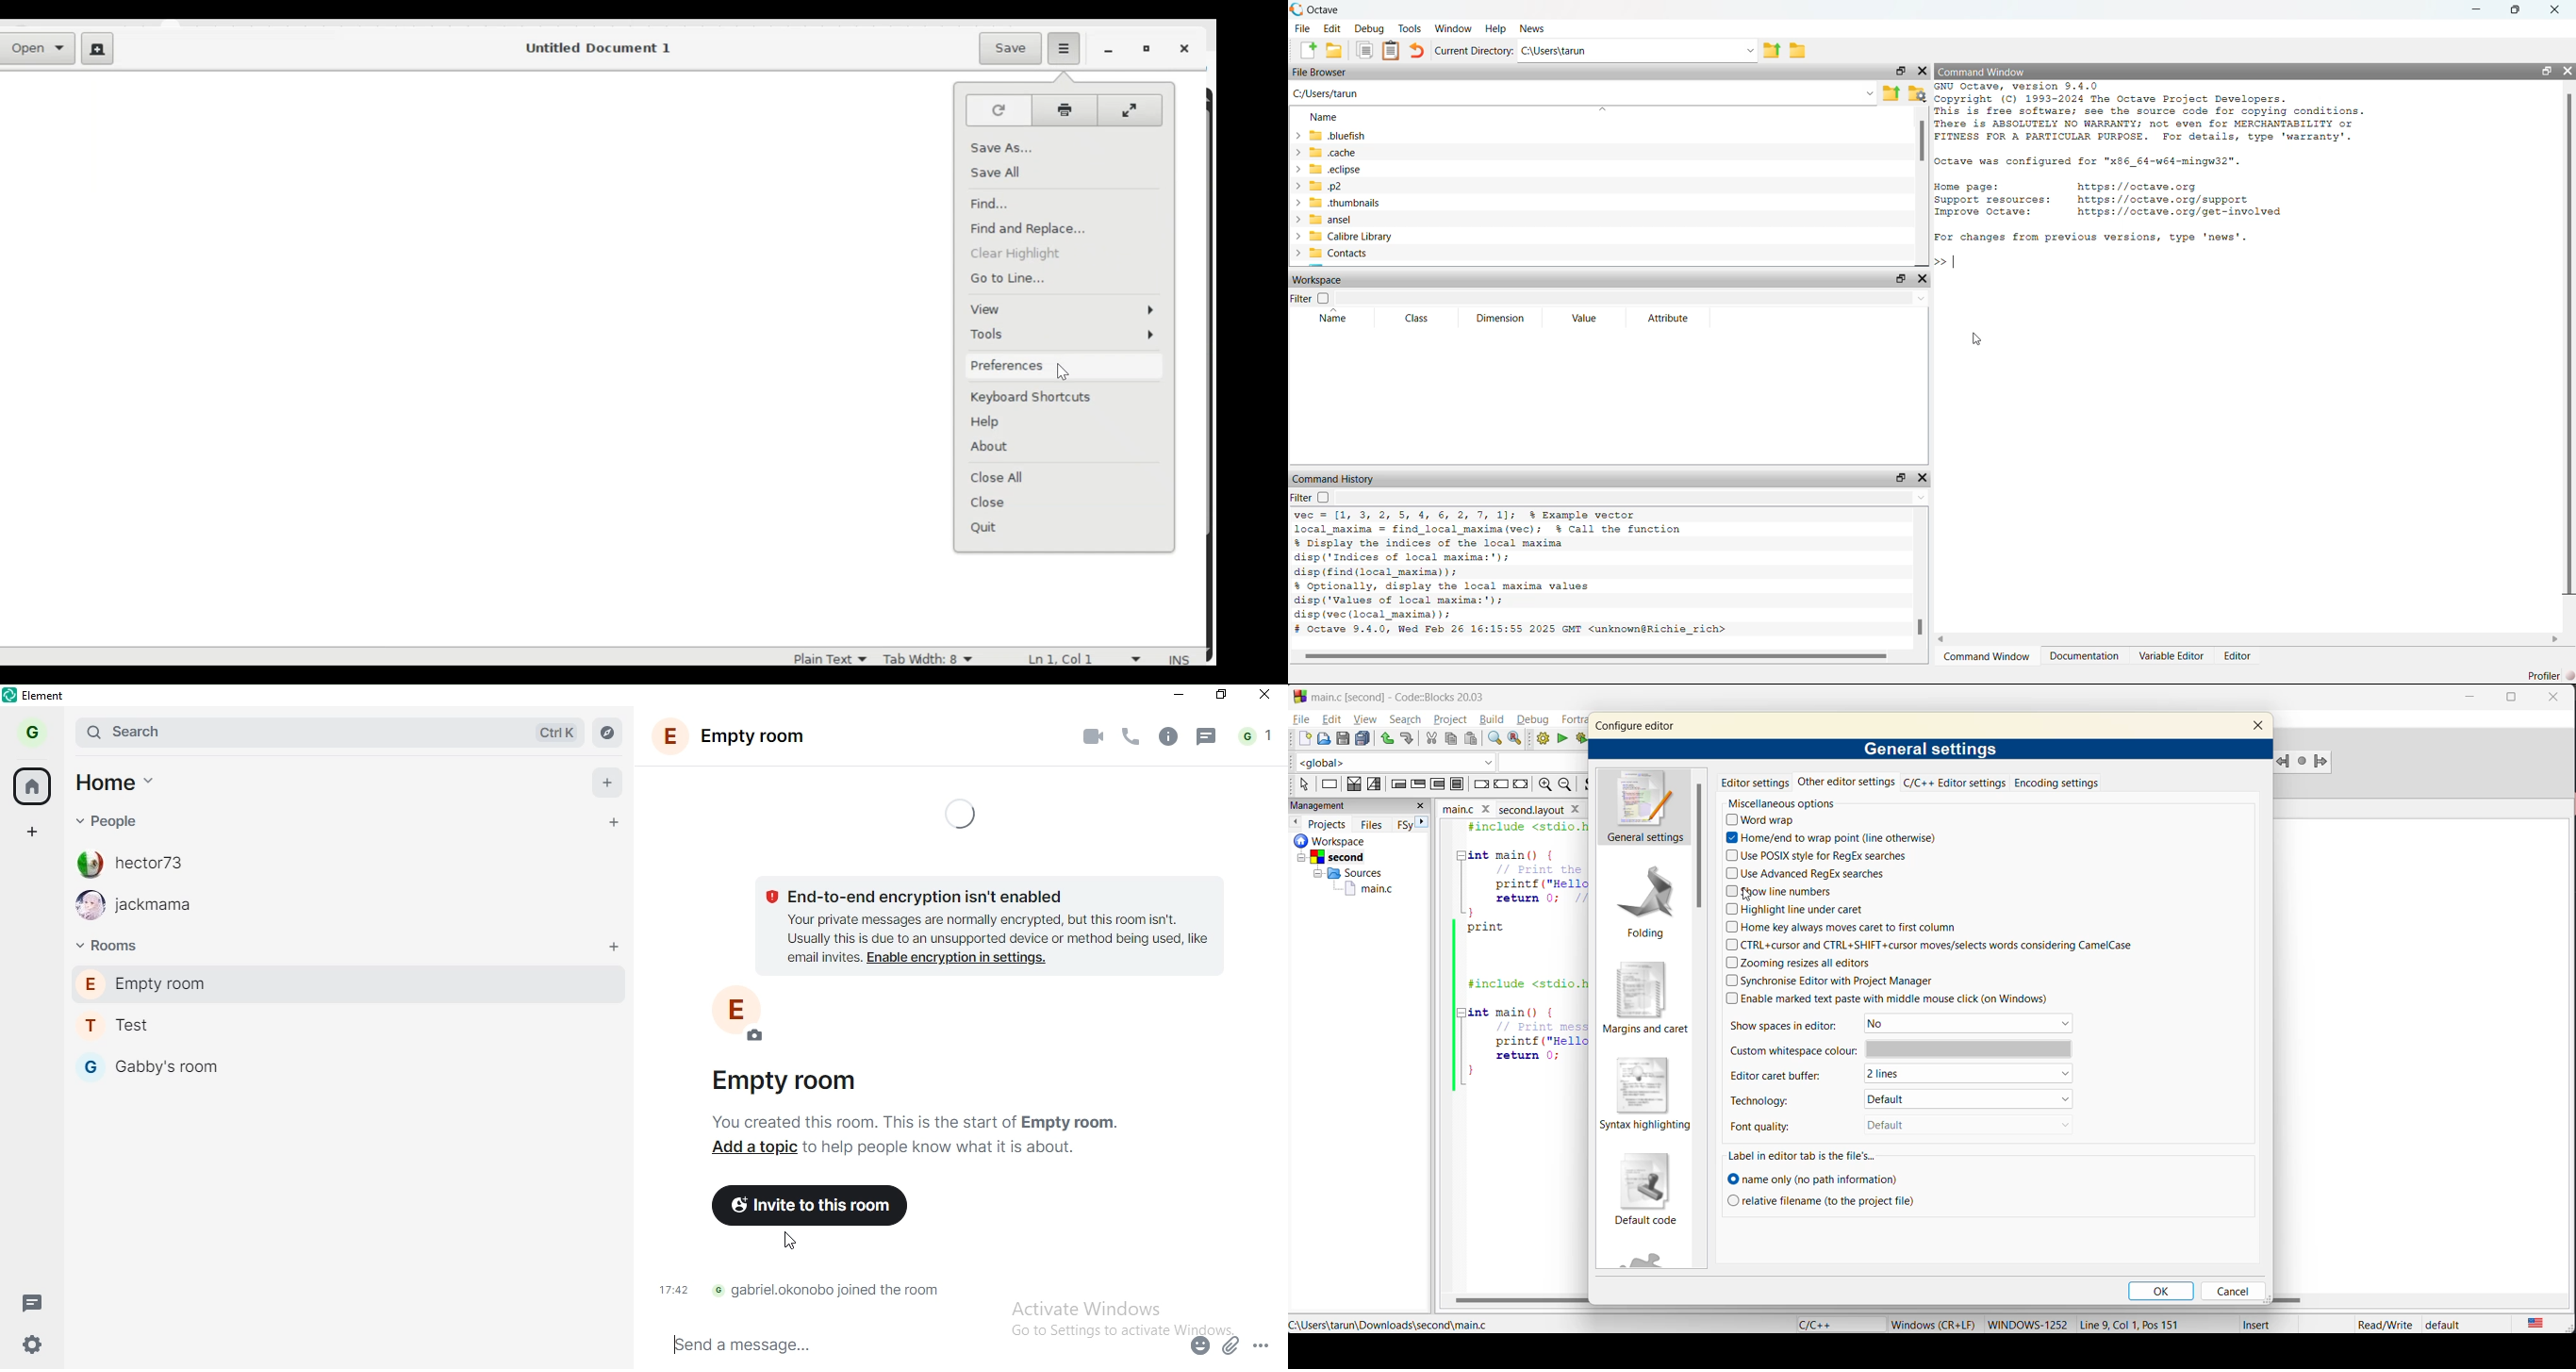 Image resolution: width=2576 pixels, height=1372 pixels. I want to click on sort, so click(1601, 109).